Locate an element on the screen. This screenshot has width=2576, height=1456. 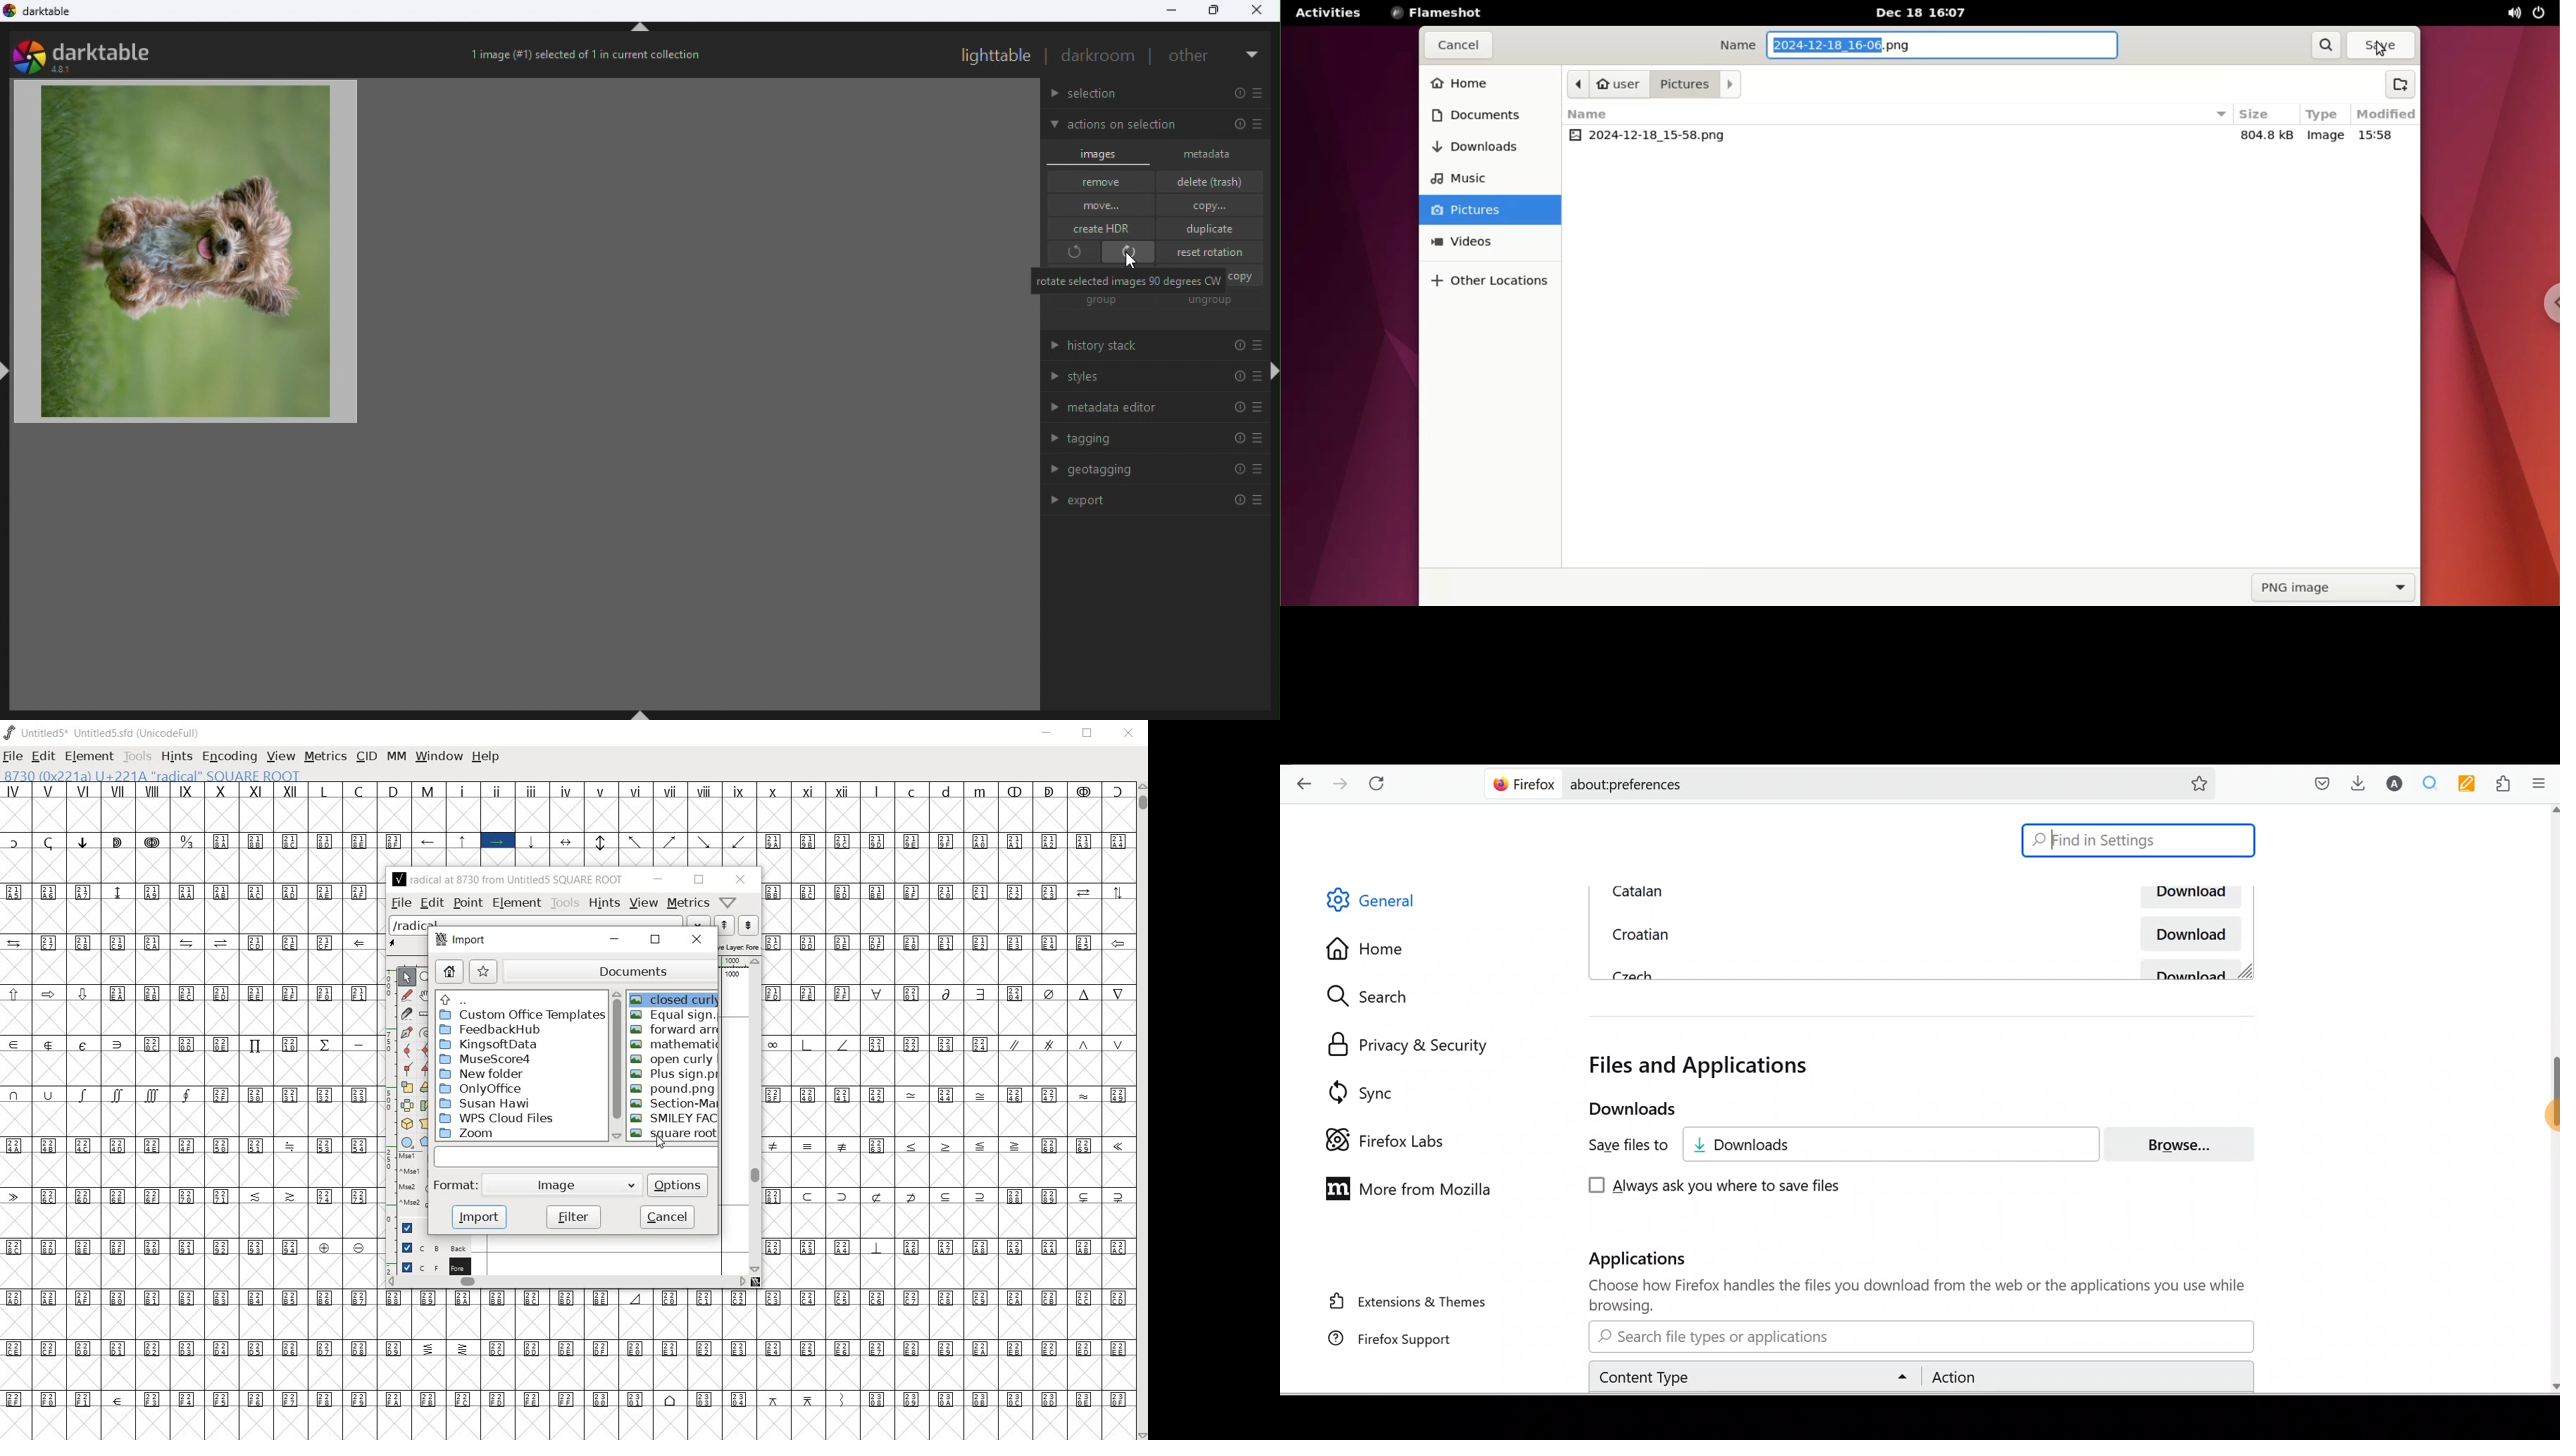
perform a perspective transformation on the selection is located at coordinates (425, 1125).